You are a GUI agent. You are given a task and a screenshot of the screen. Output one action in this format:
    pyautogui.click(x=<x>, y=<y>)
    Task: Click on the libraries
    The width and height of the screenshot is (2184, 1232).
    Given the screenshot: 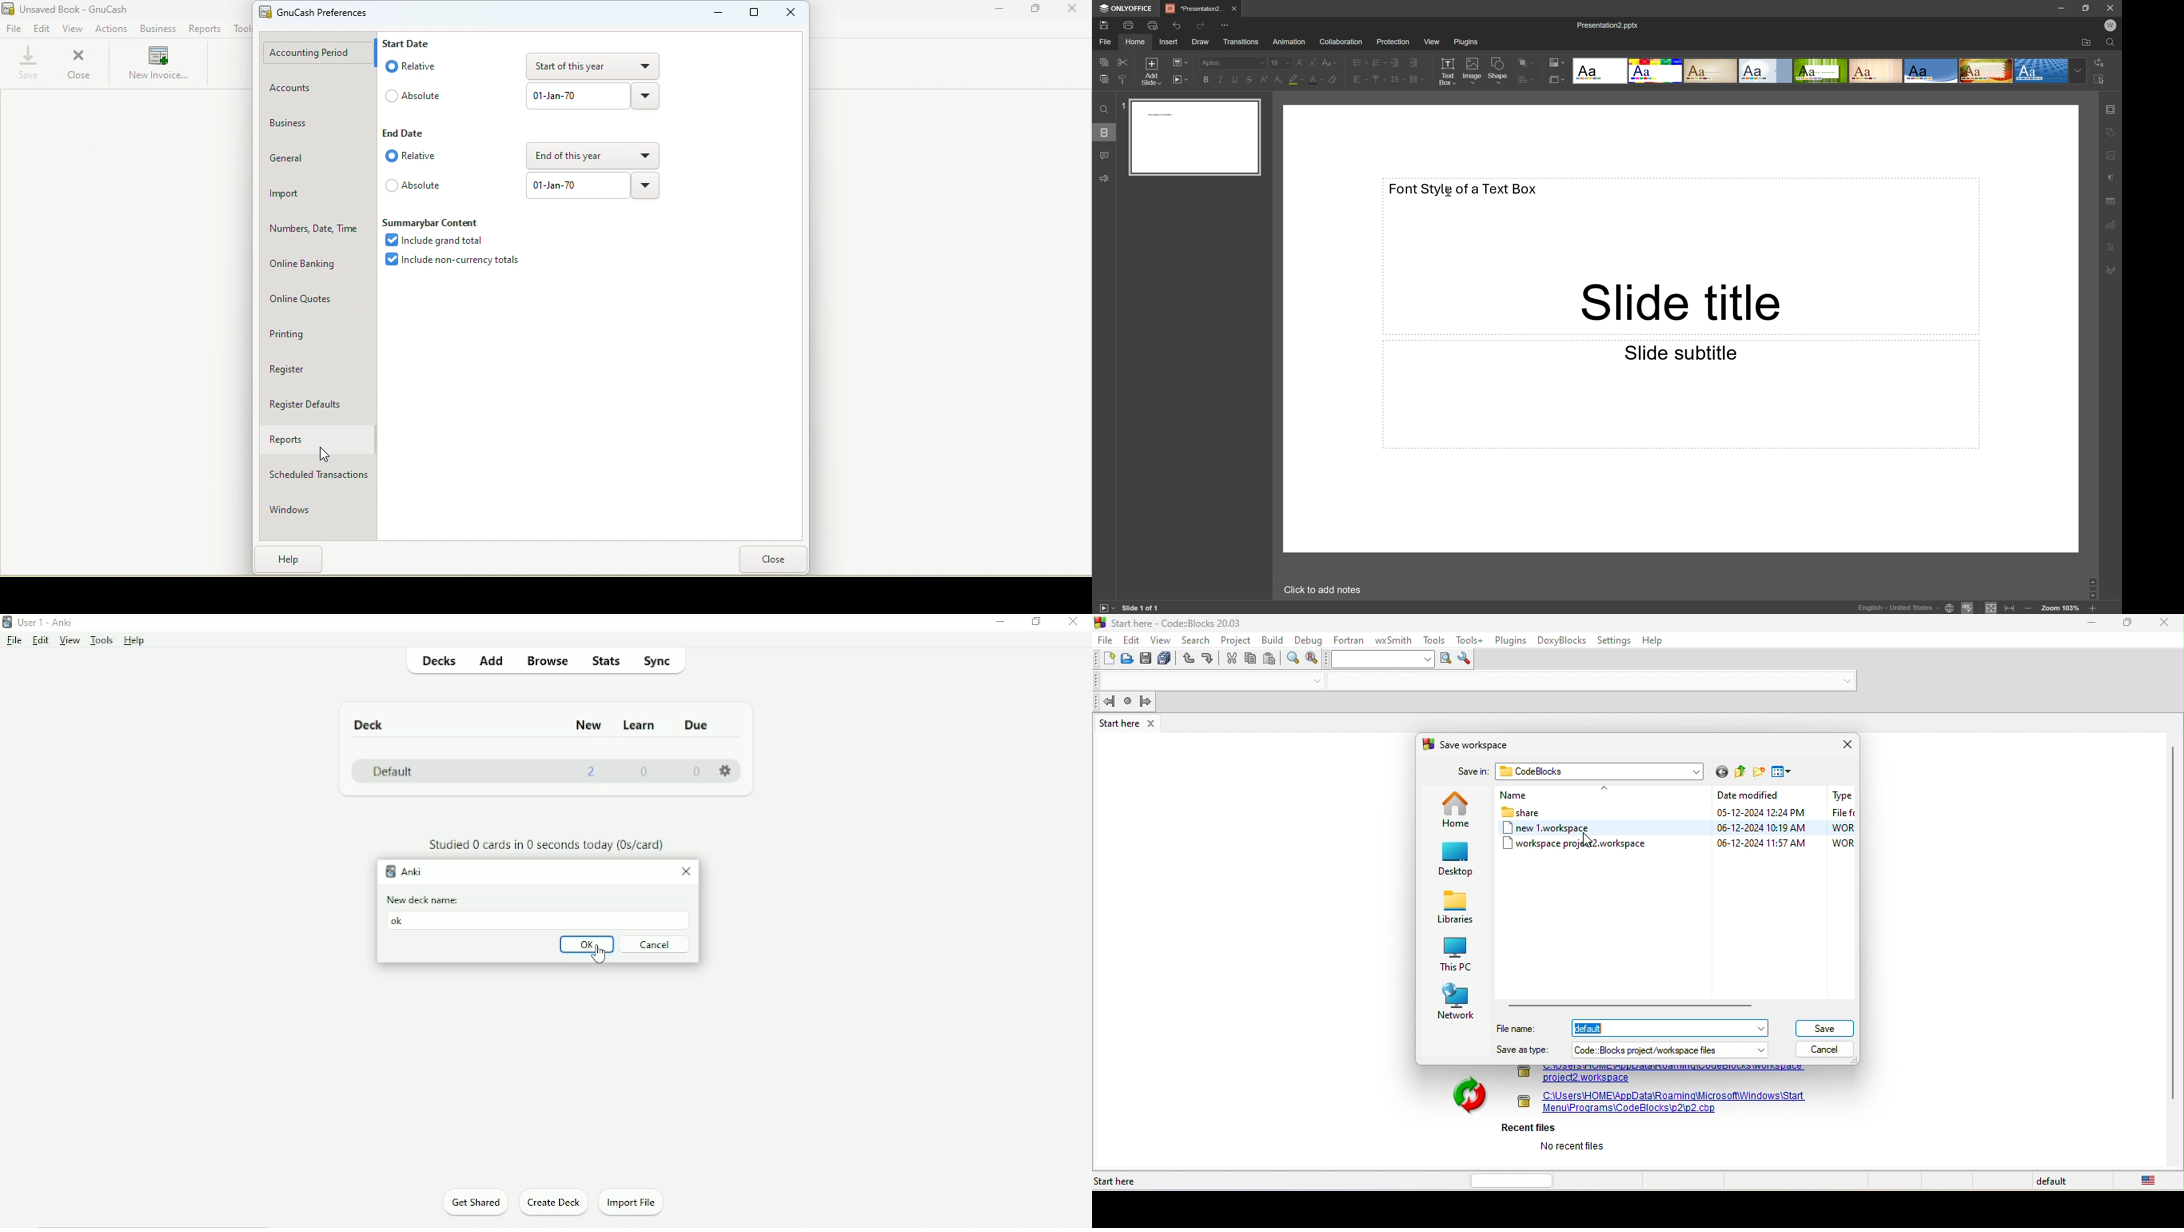 What is the action you would take?
    pyautogui.click(x=1456, y=909)
    